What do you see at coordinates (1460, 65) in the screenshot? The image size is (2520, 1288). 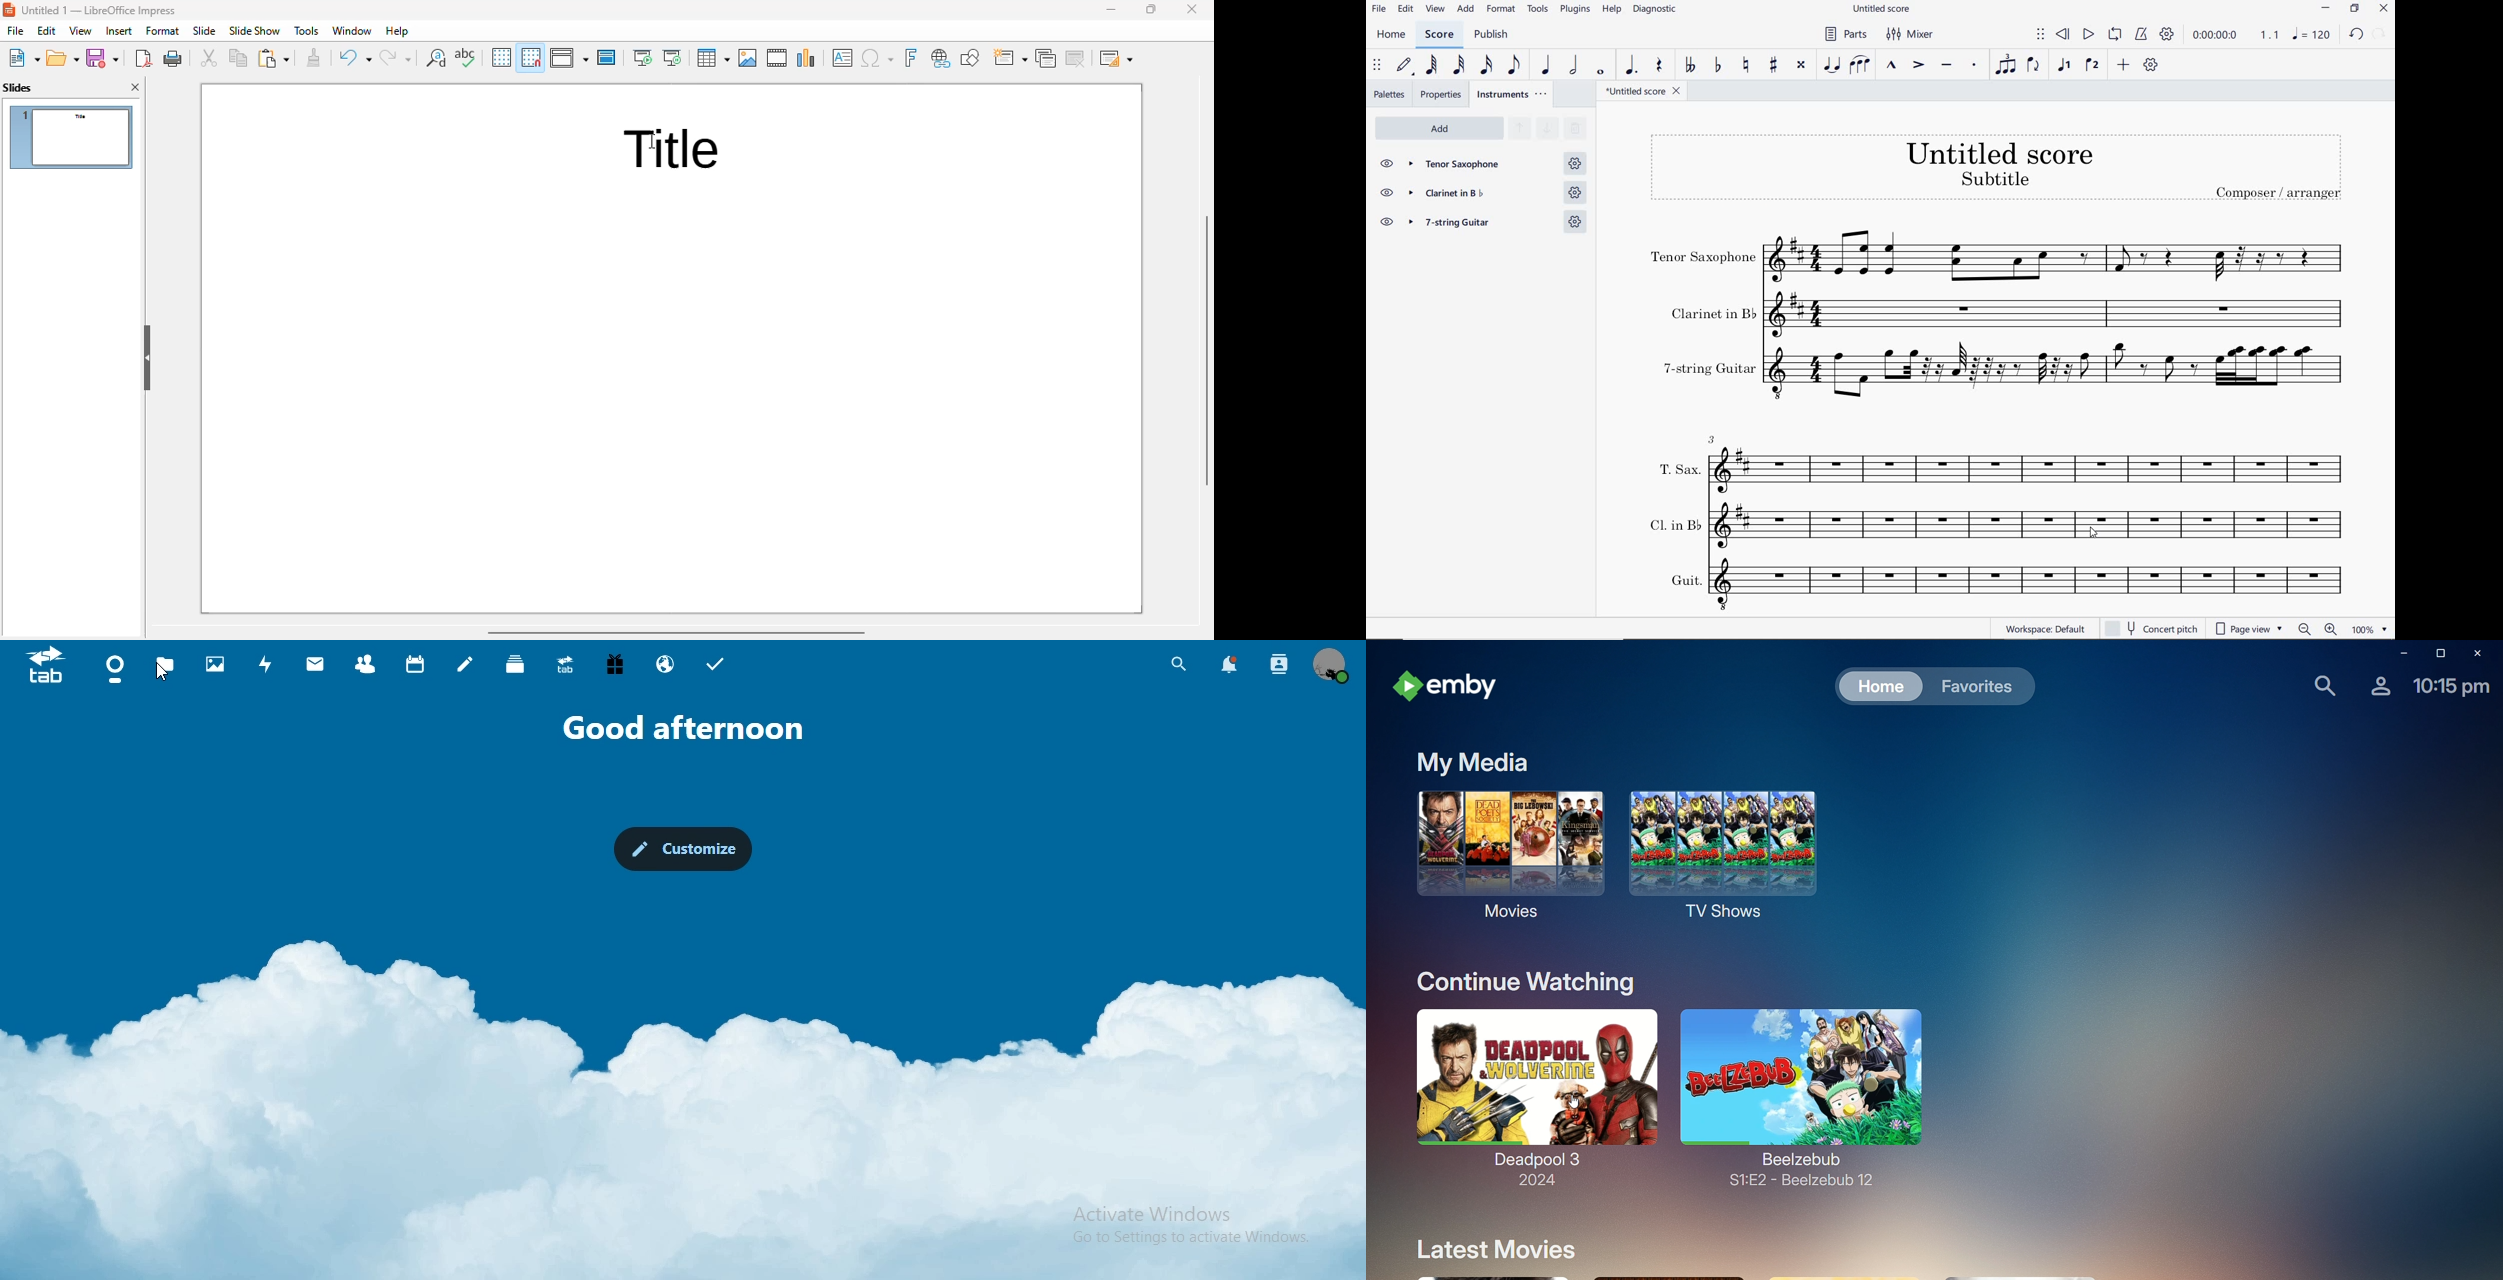 I see `32ND NOTE` at bounding box center [1460, 65].